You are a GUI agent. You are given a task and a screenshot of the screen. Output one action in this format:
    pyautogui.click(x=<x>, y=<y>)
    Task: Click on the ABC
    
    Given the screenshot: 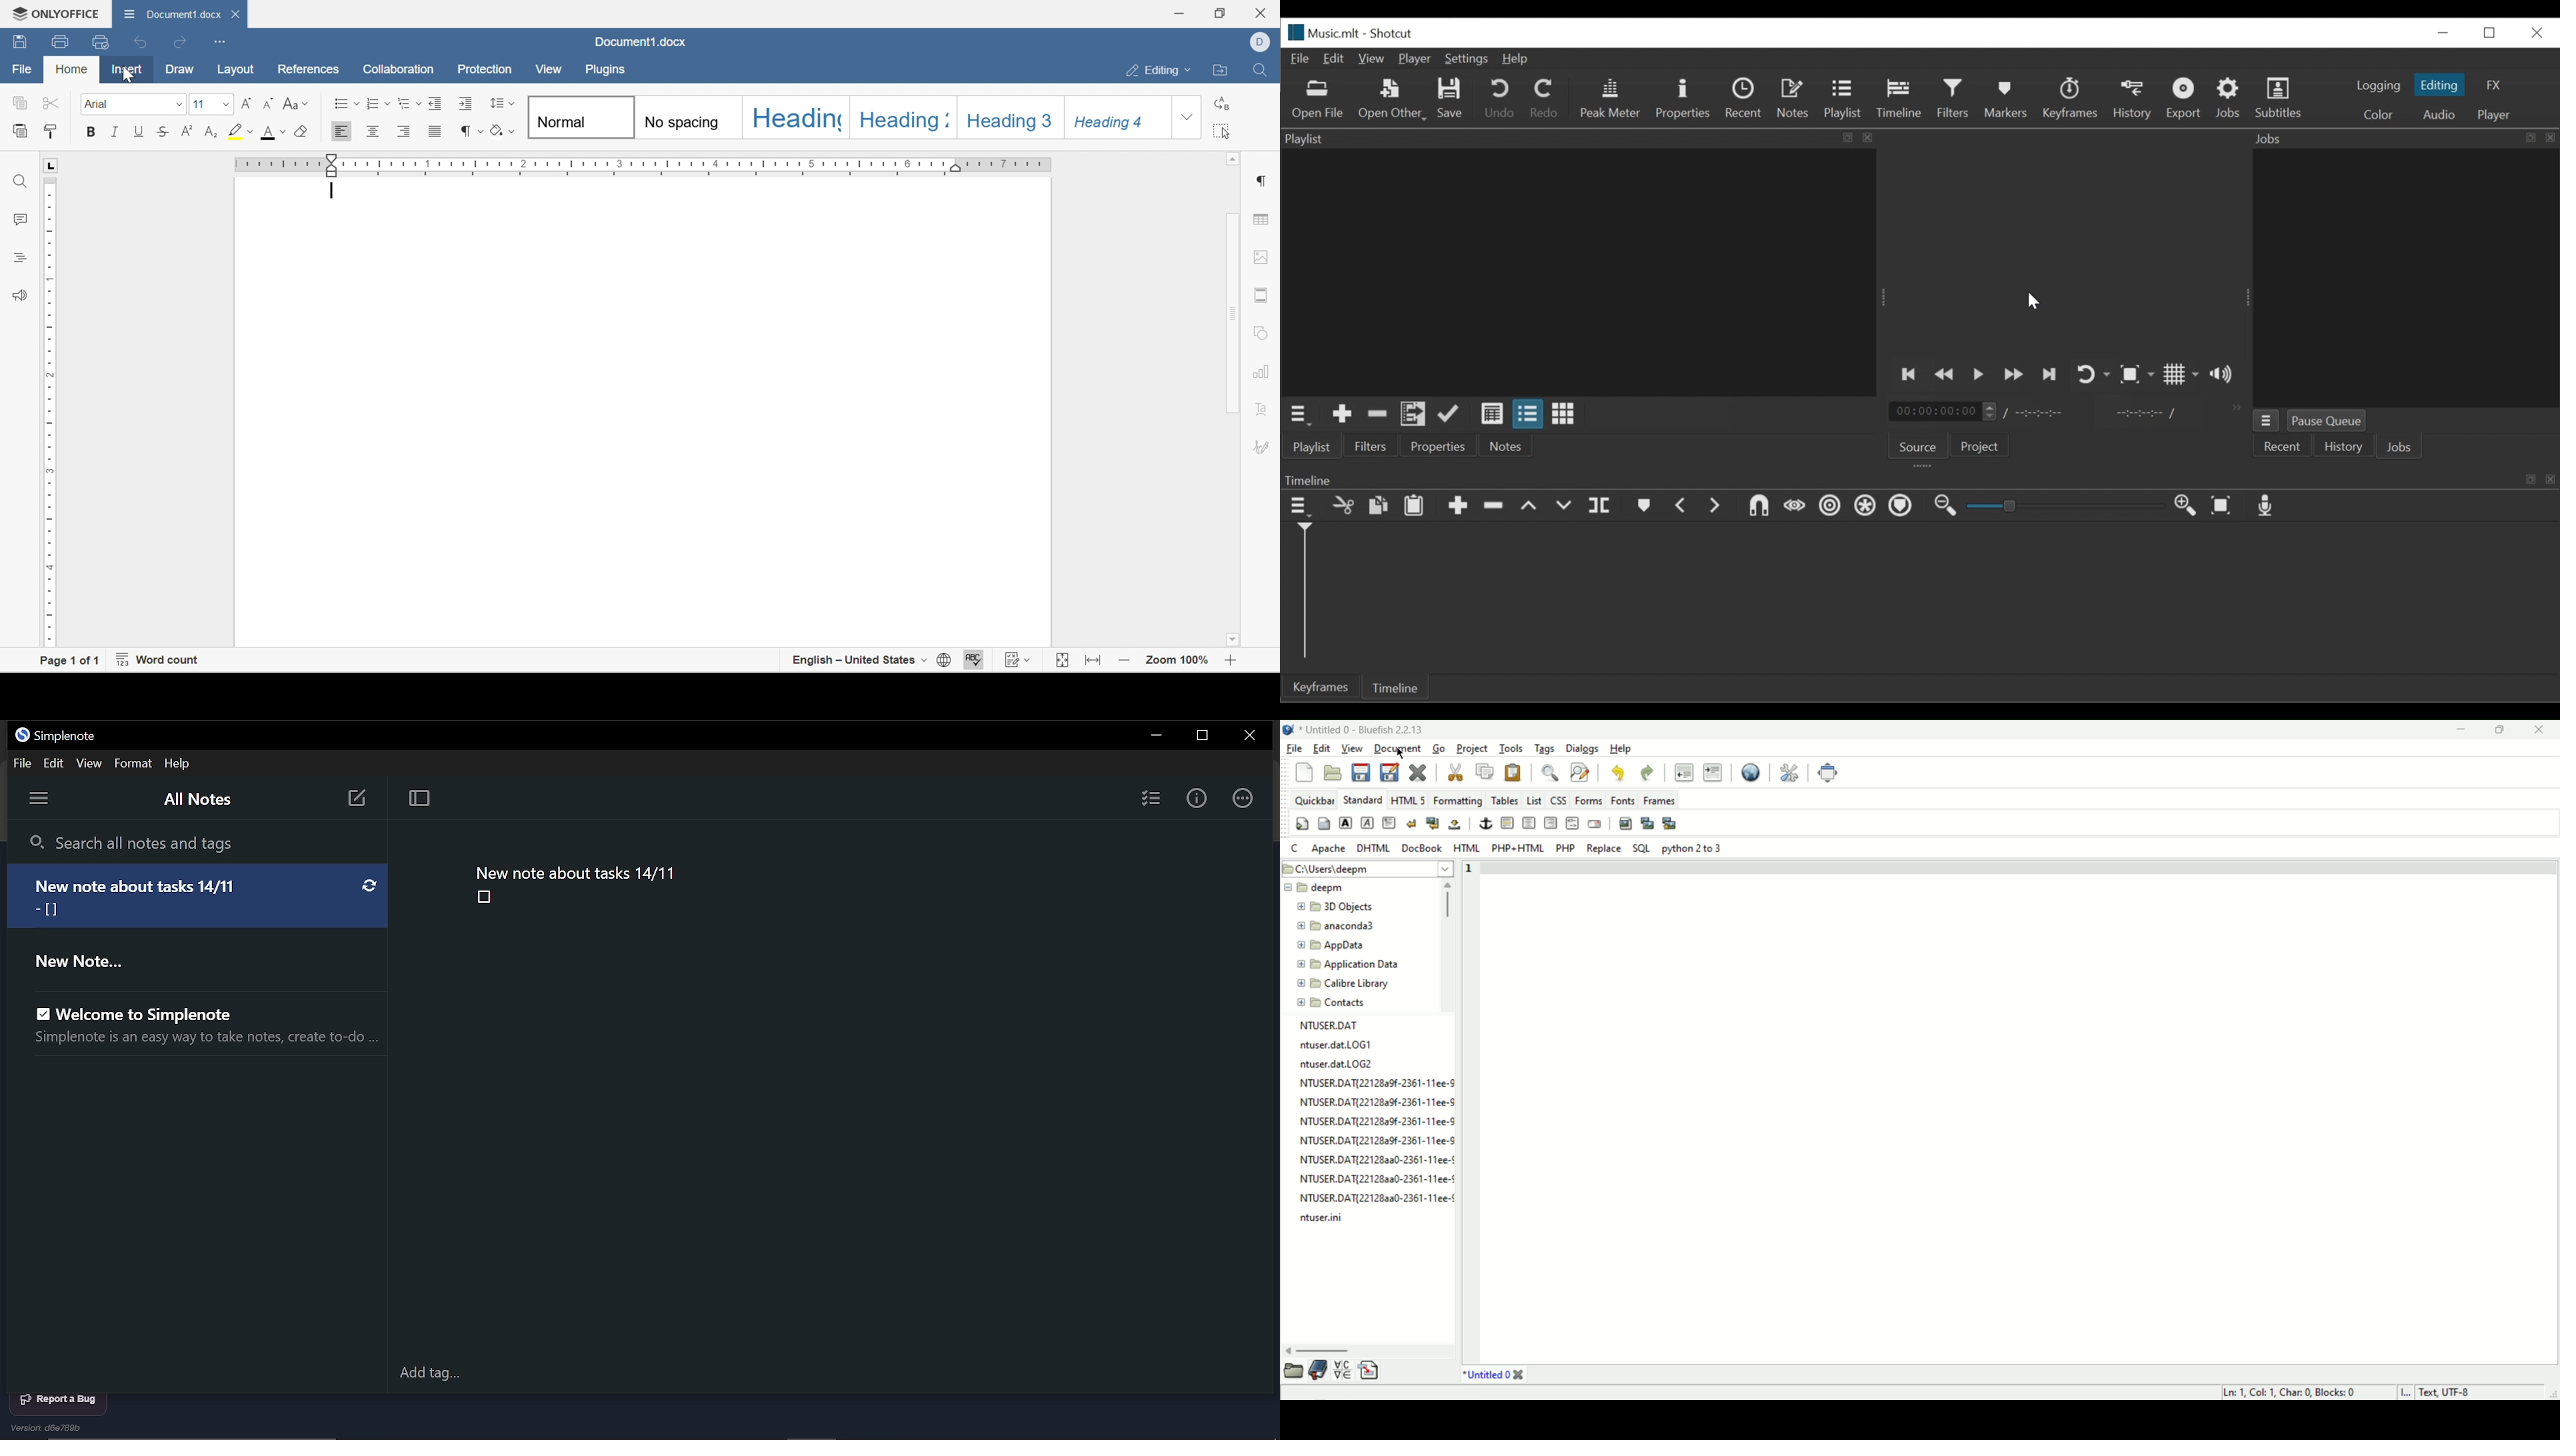 What is the action you would take?
    pyautogui.click(x=973, y=663)
    